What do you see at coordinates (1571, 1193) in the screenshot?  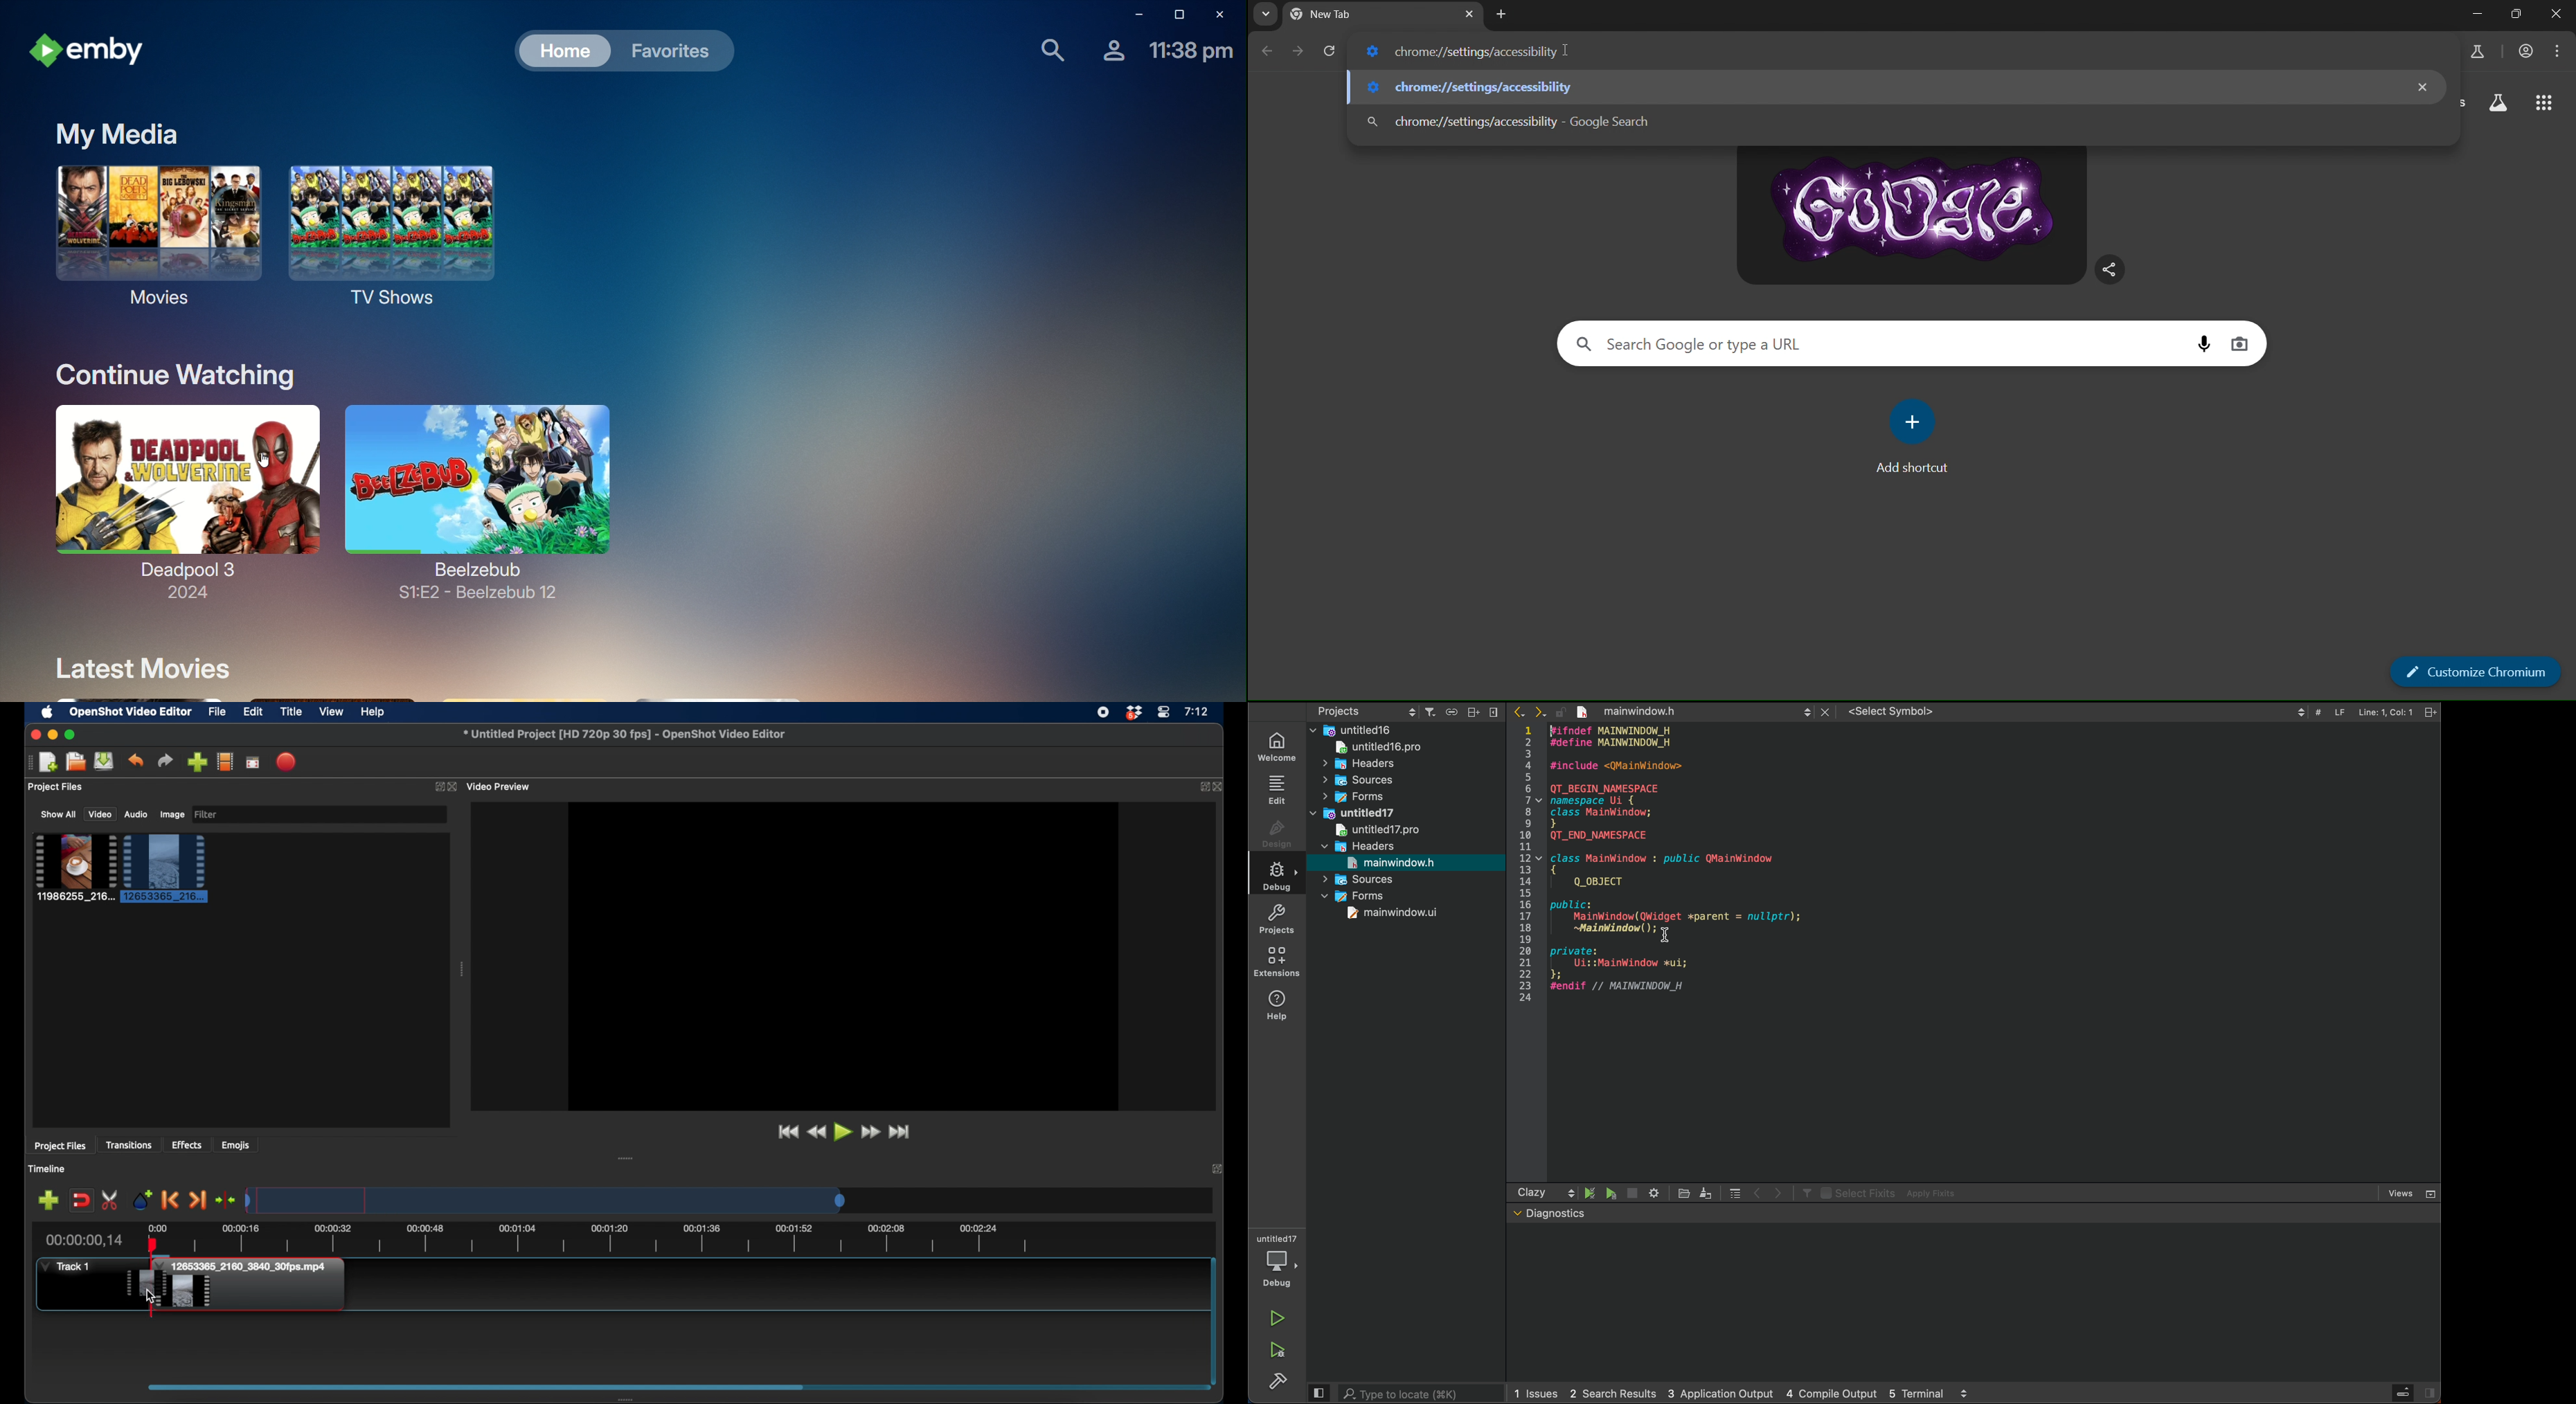 I see `scroll` at bounding box center [1571, 1193].